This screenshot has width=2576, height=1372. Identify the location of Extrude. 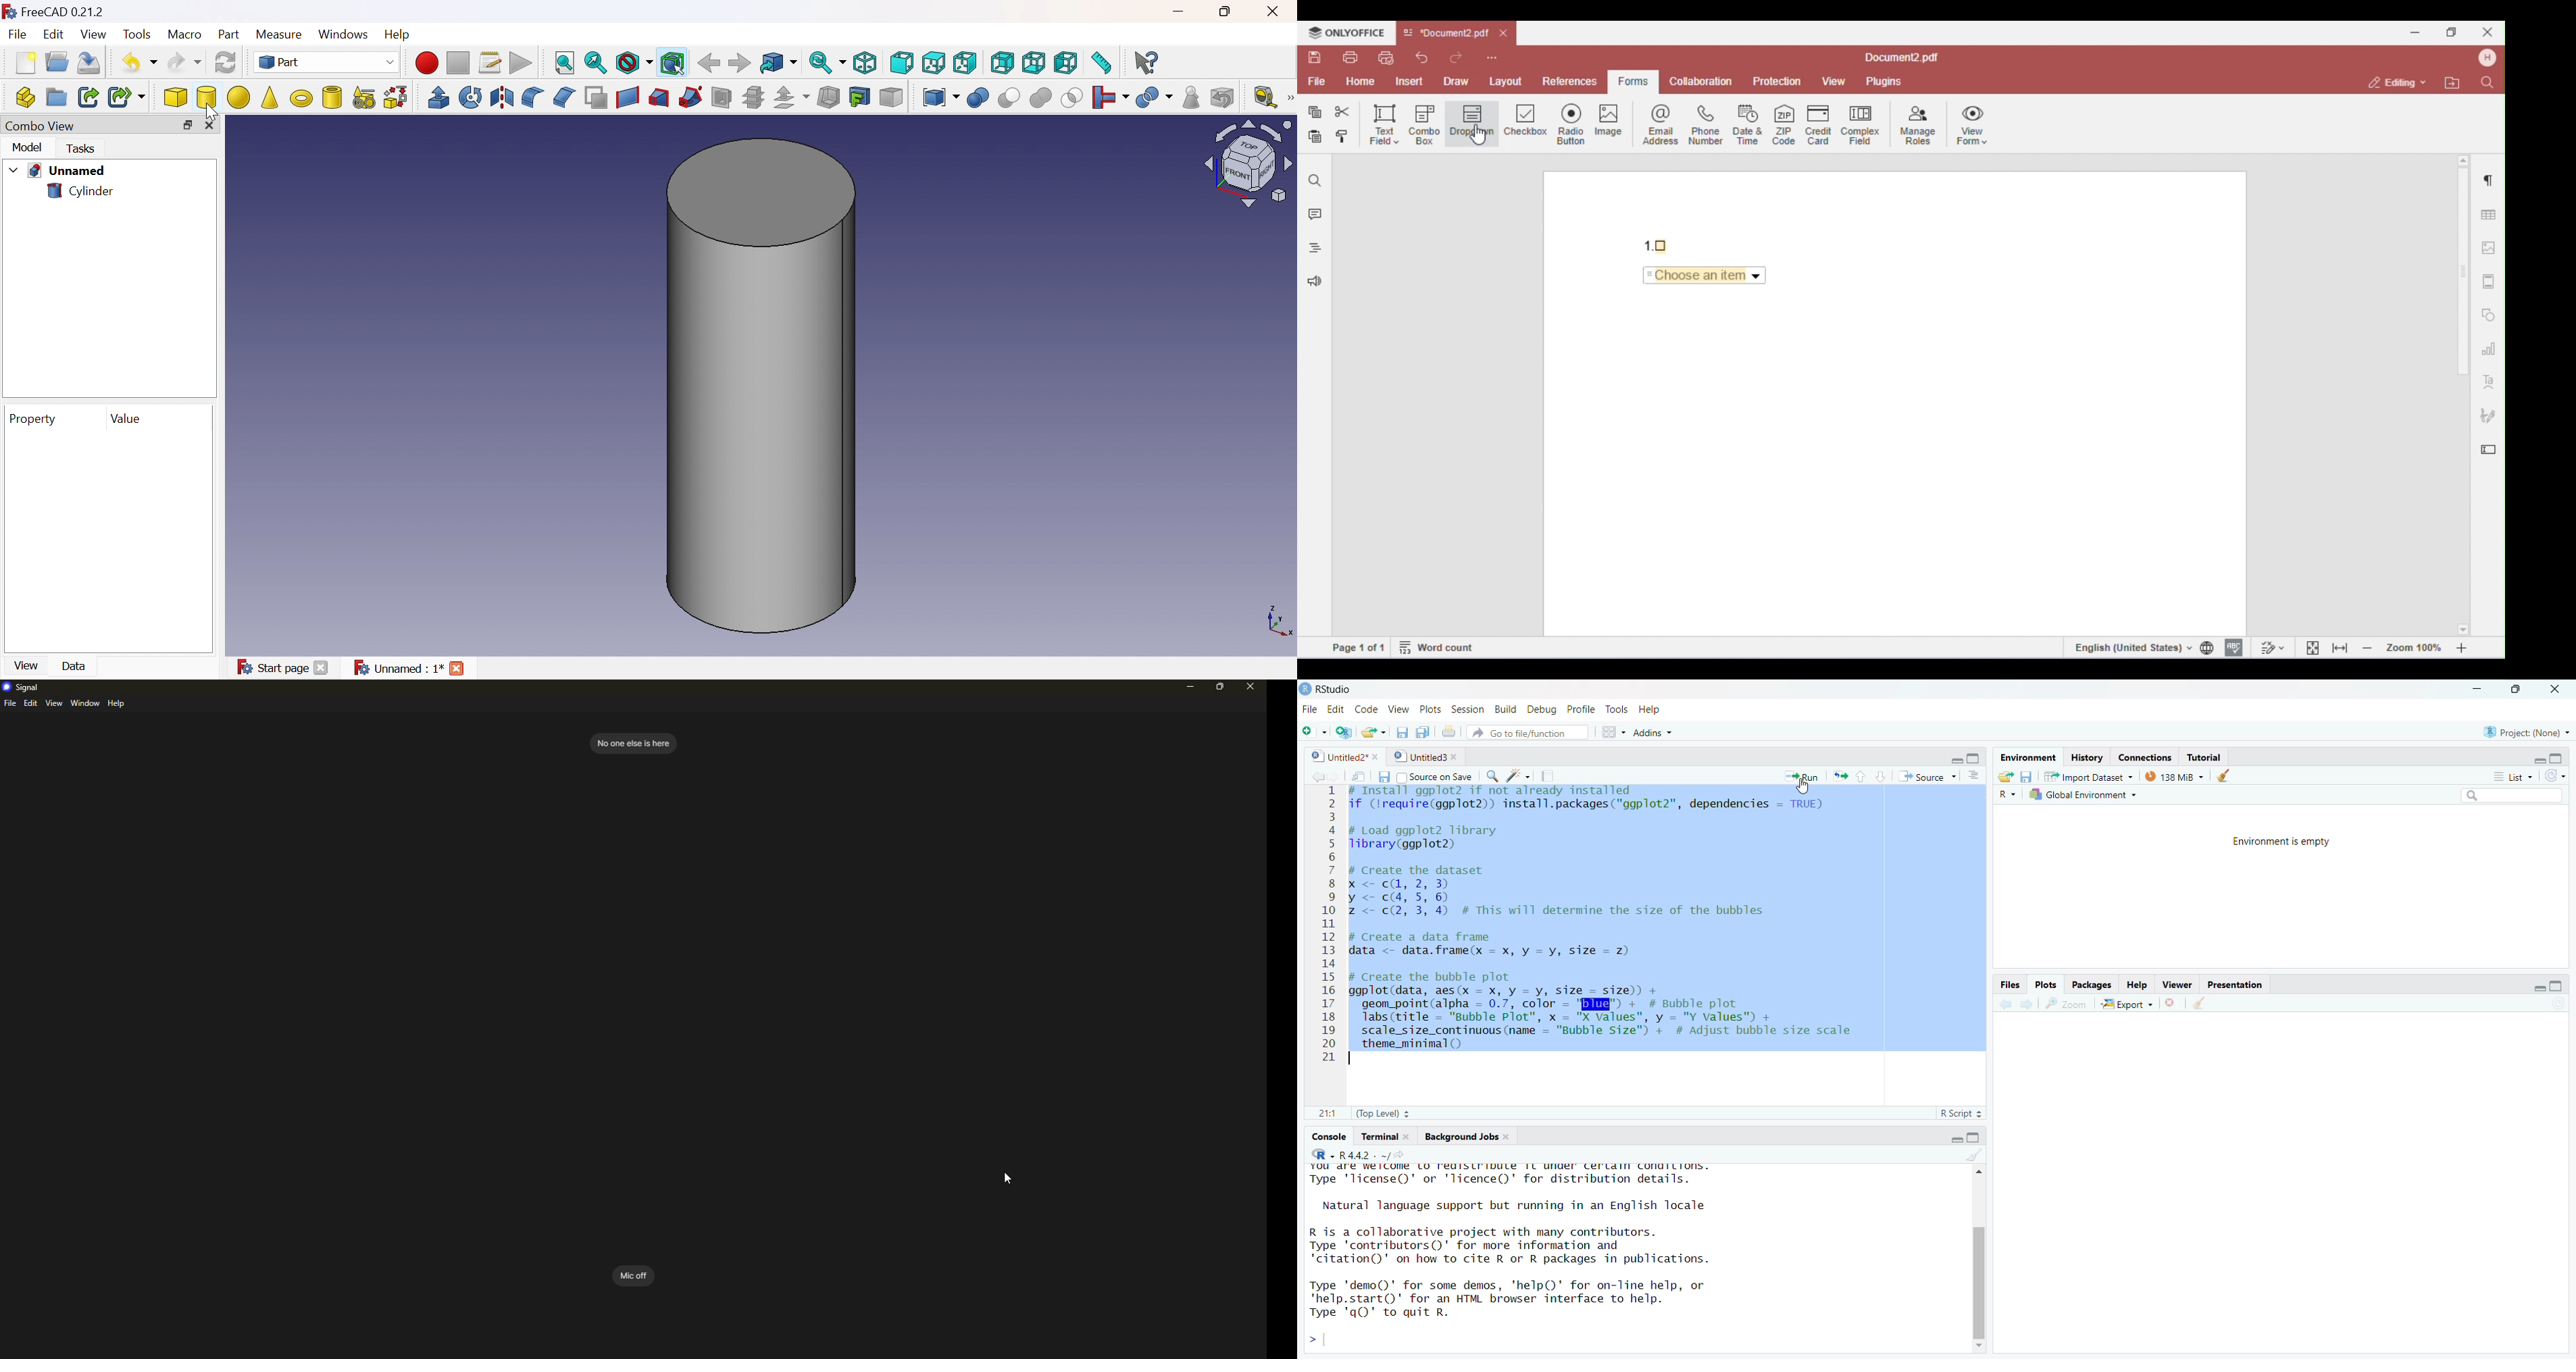
(438, 97).